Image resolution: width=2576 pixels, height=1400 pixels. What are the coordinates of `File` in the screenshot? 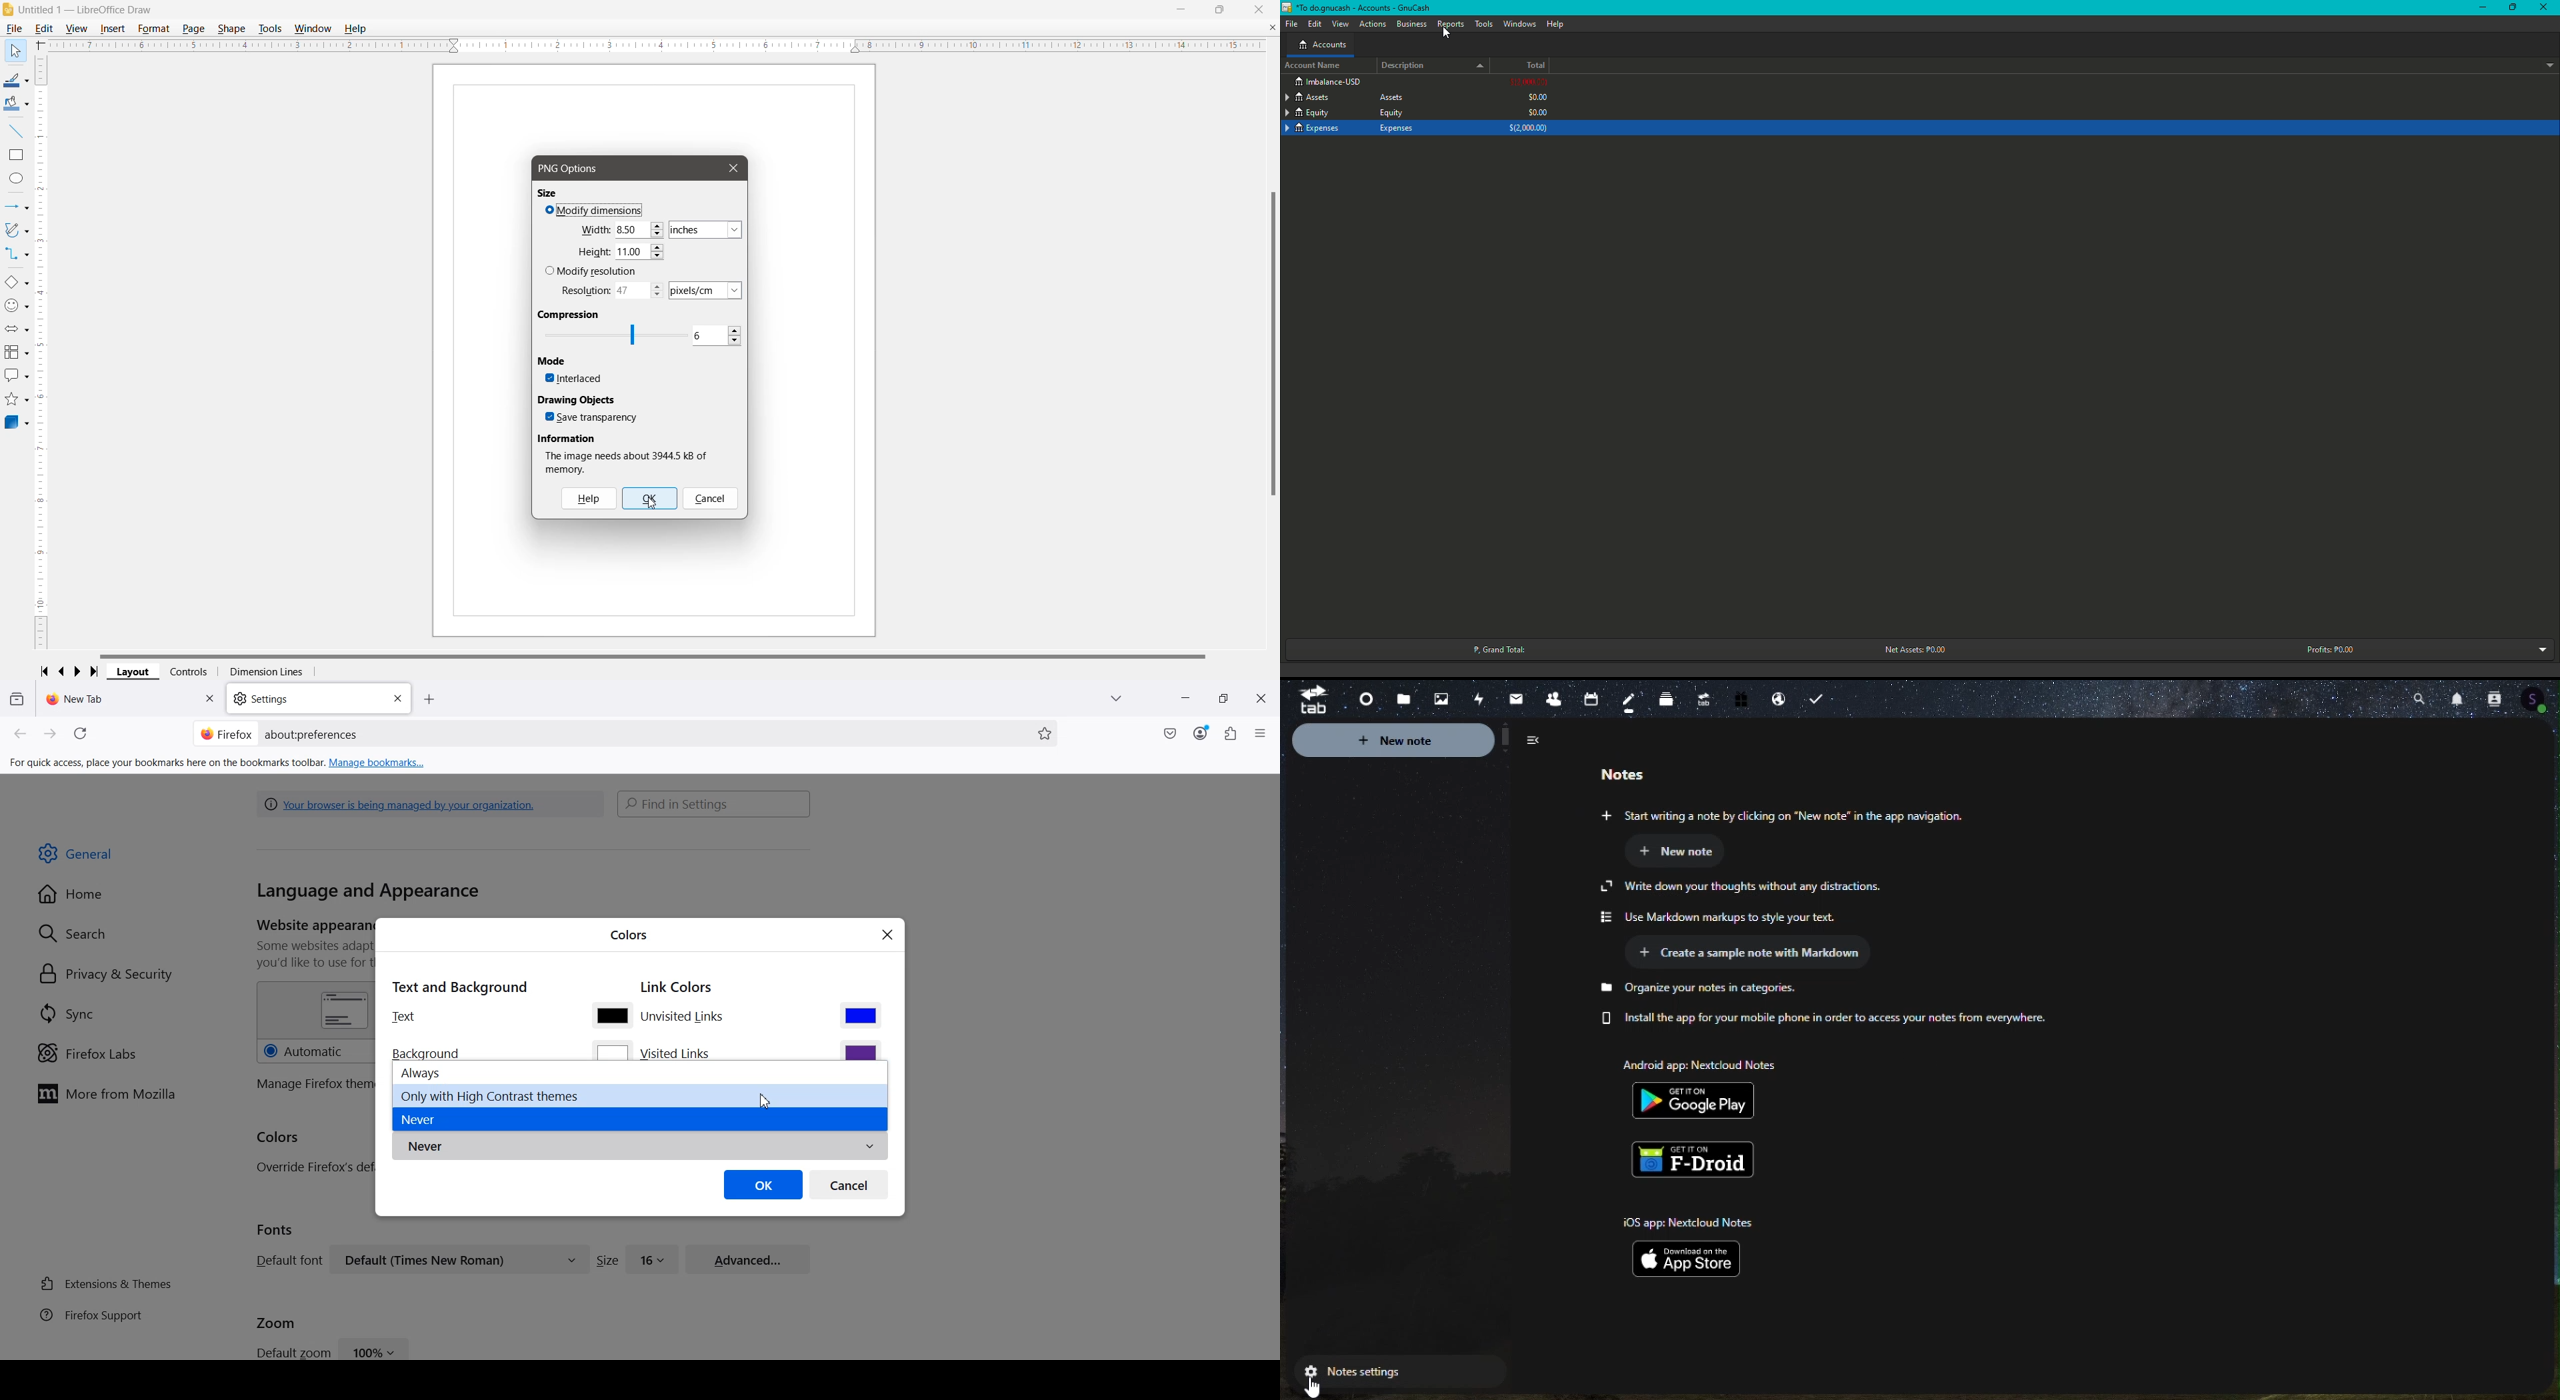 It's located at (1292, 24).